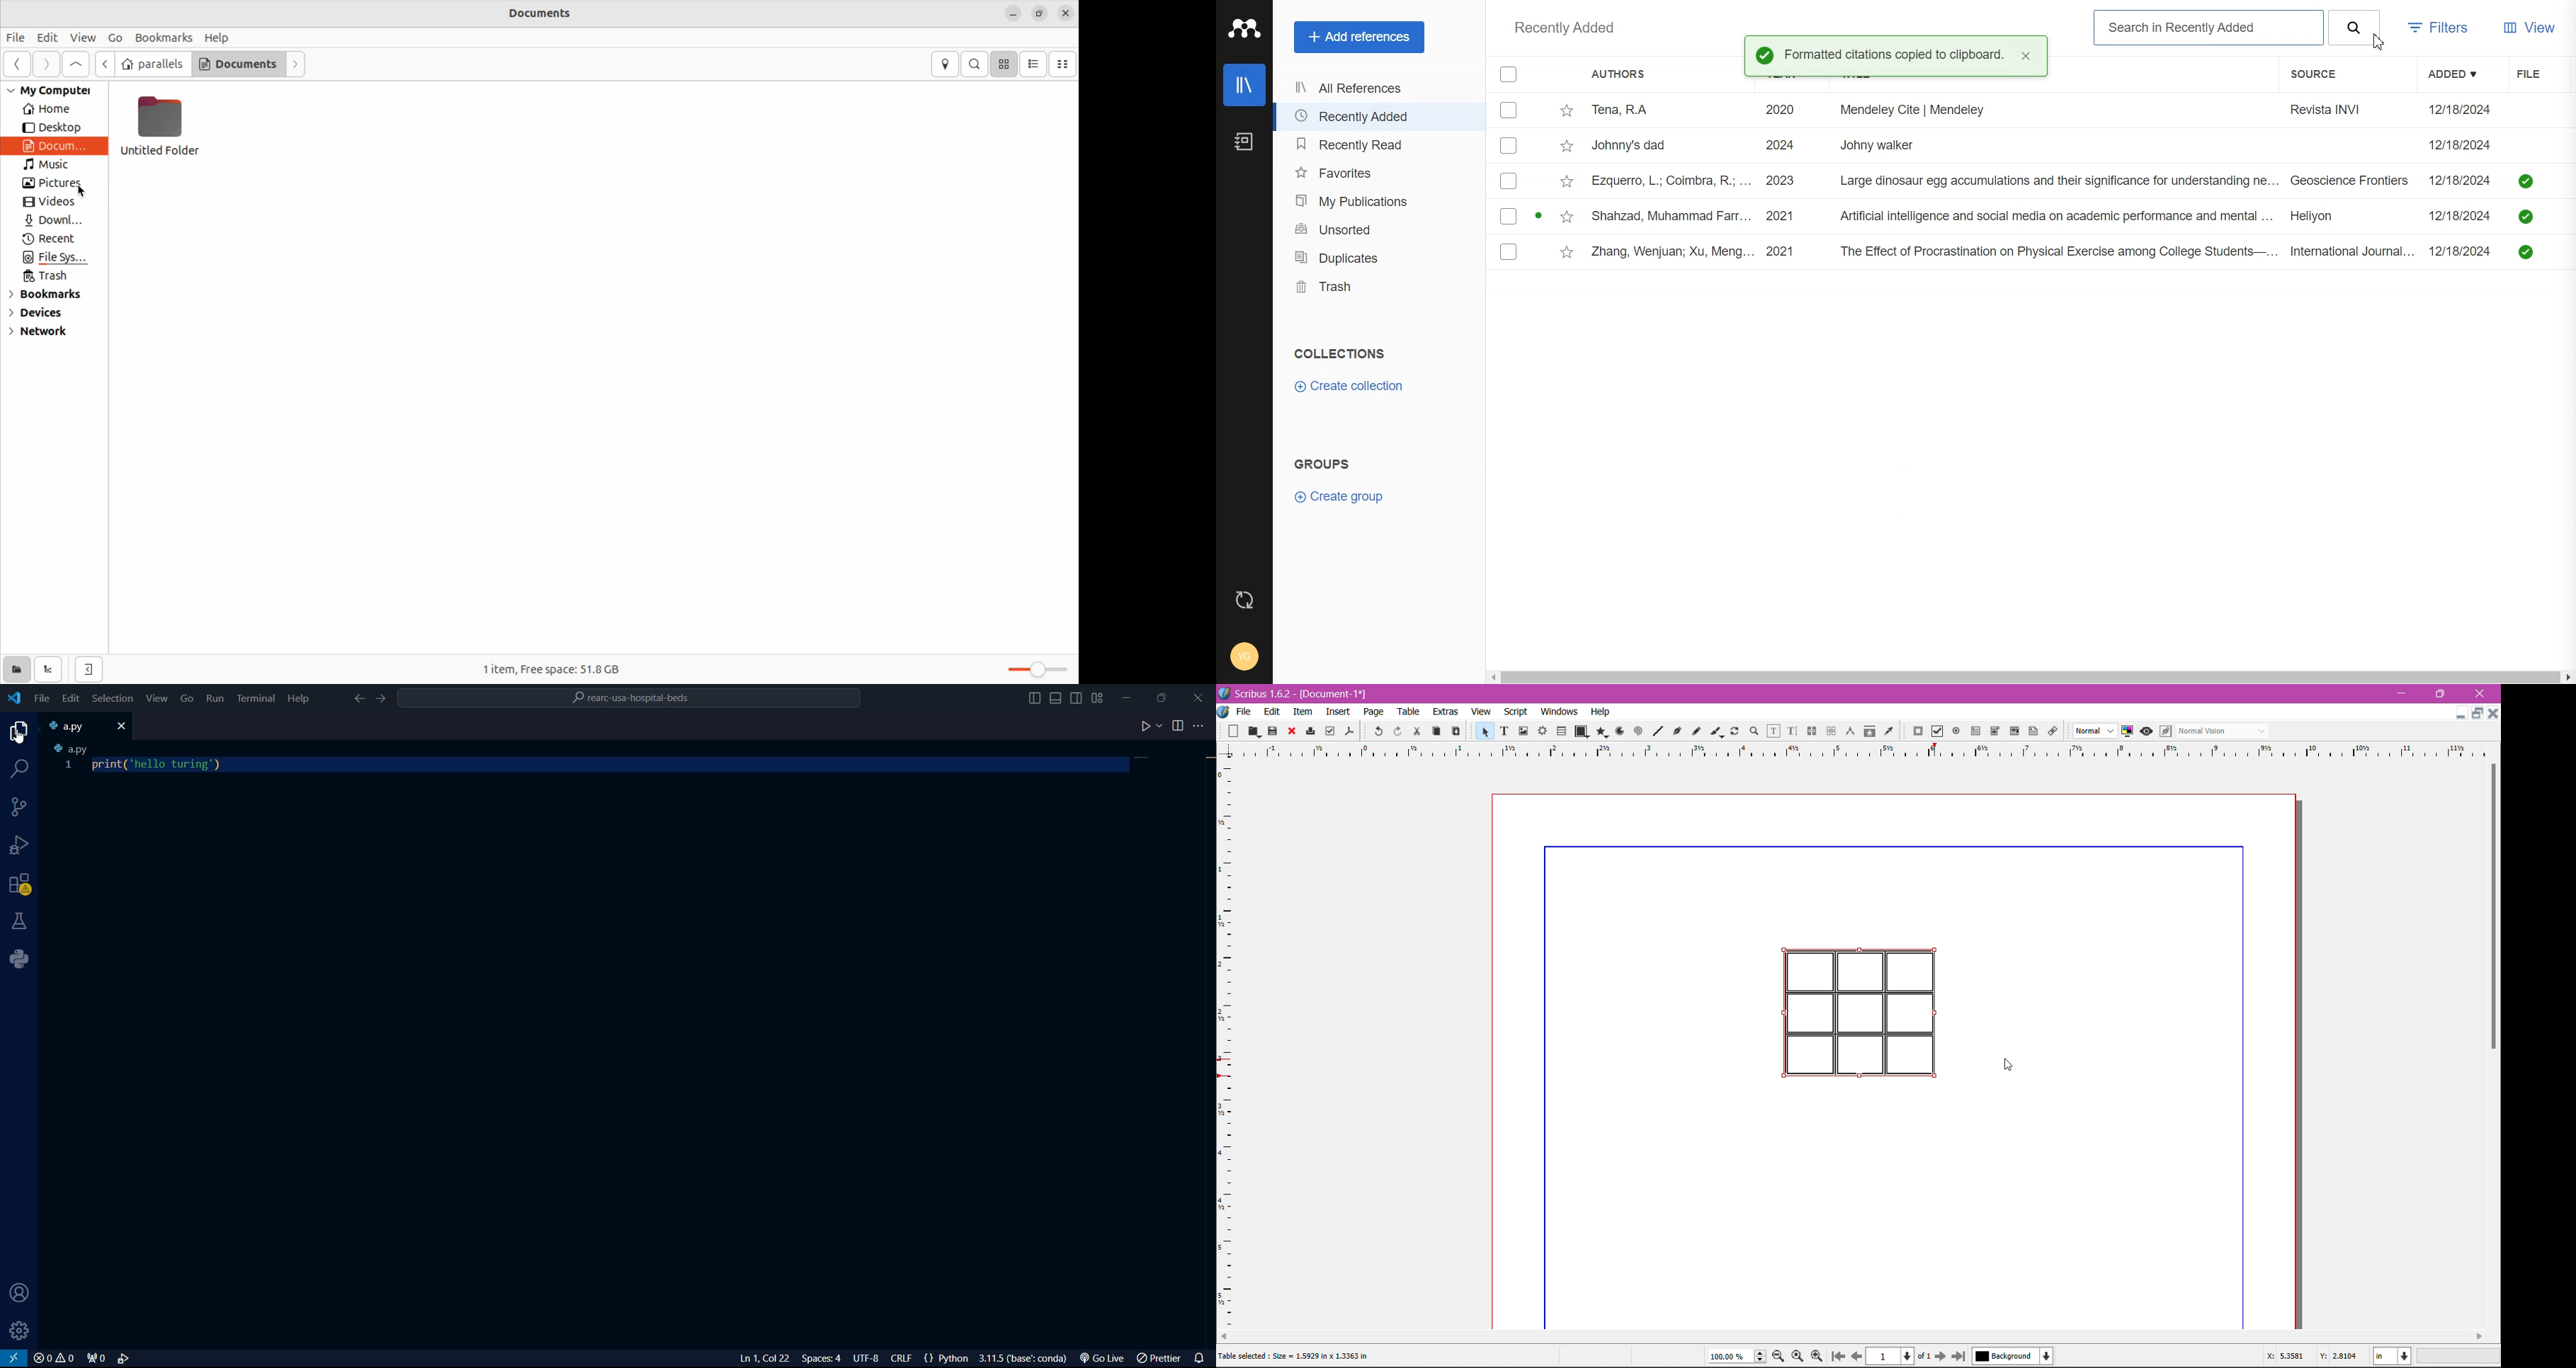  What do you see at coordinates (1830, 732) in the screenshot?
I see `Unlink Text Frames` at bounding box center [1830, 732].